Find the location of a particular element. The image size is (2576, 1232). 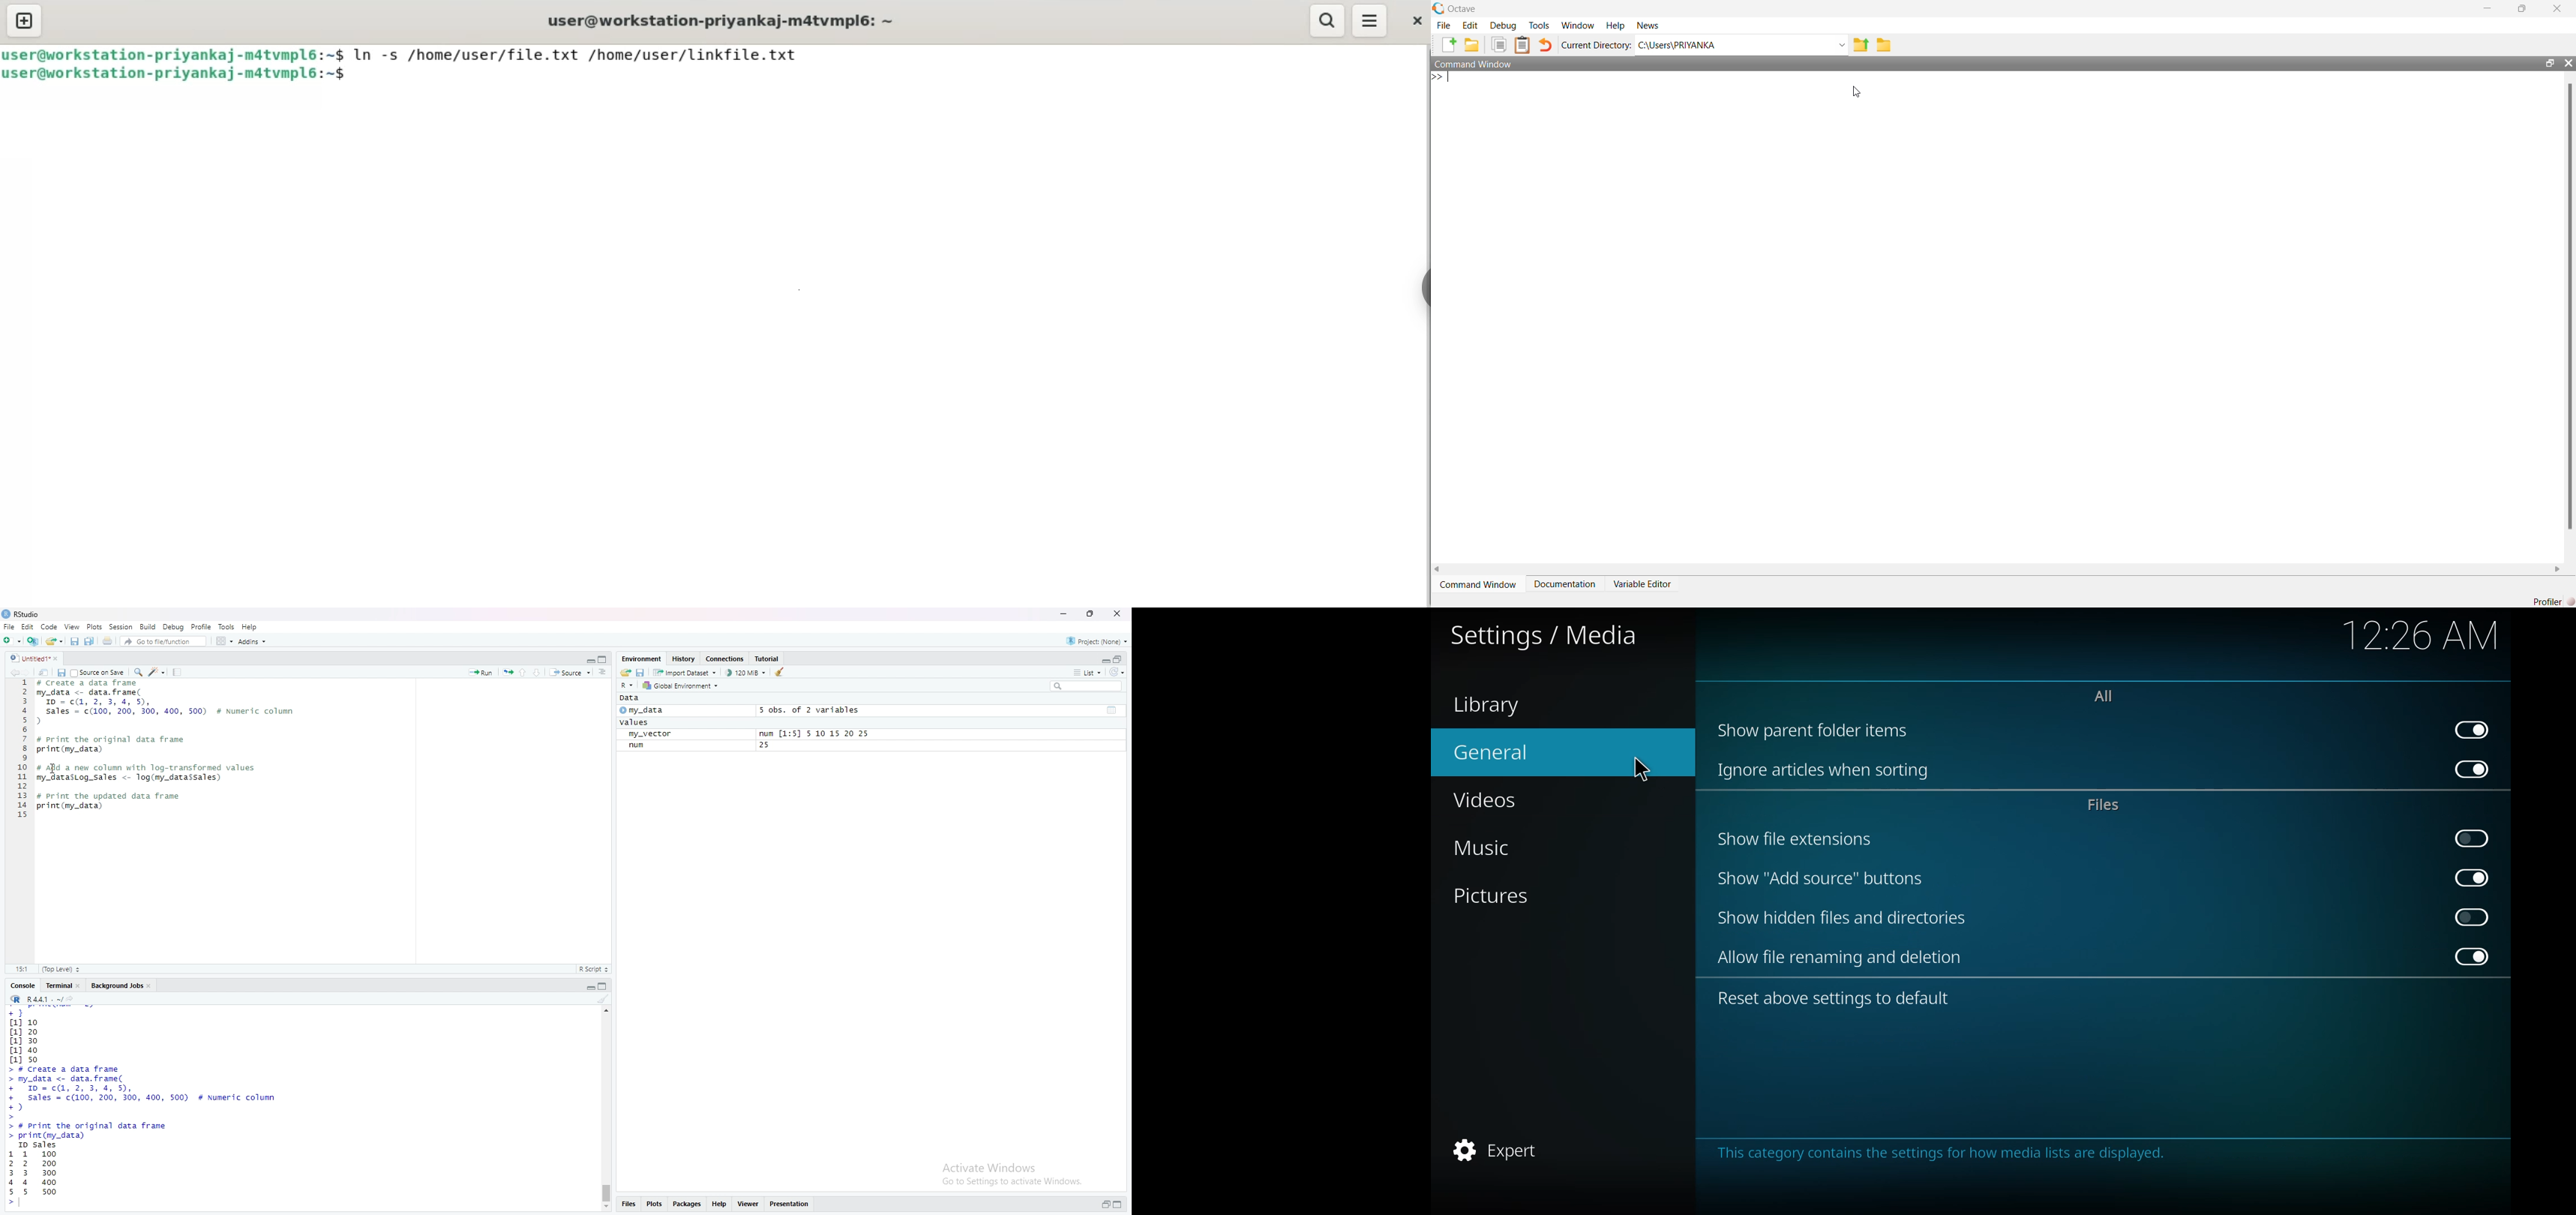

R4.4.1 . ~/ is located at coordinates (46, 1001).